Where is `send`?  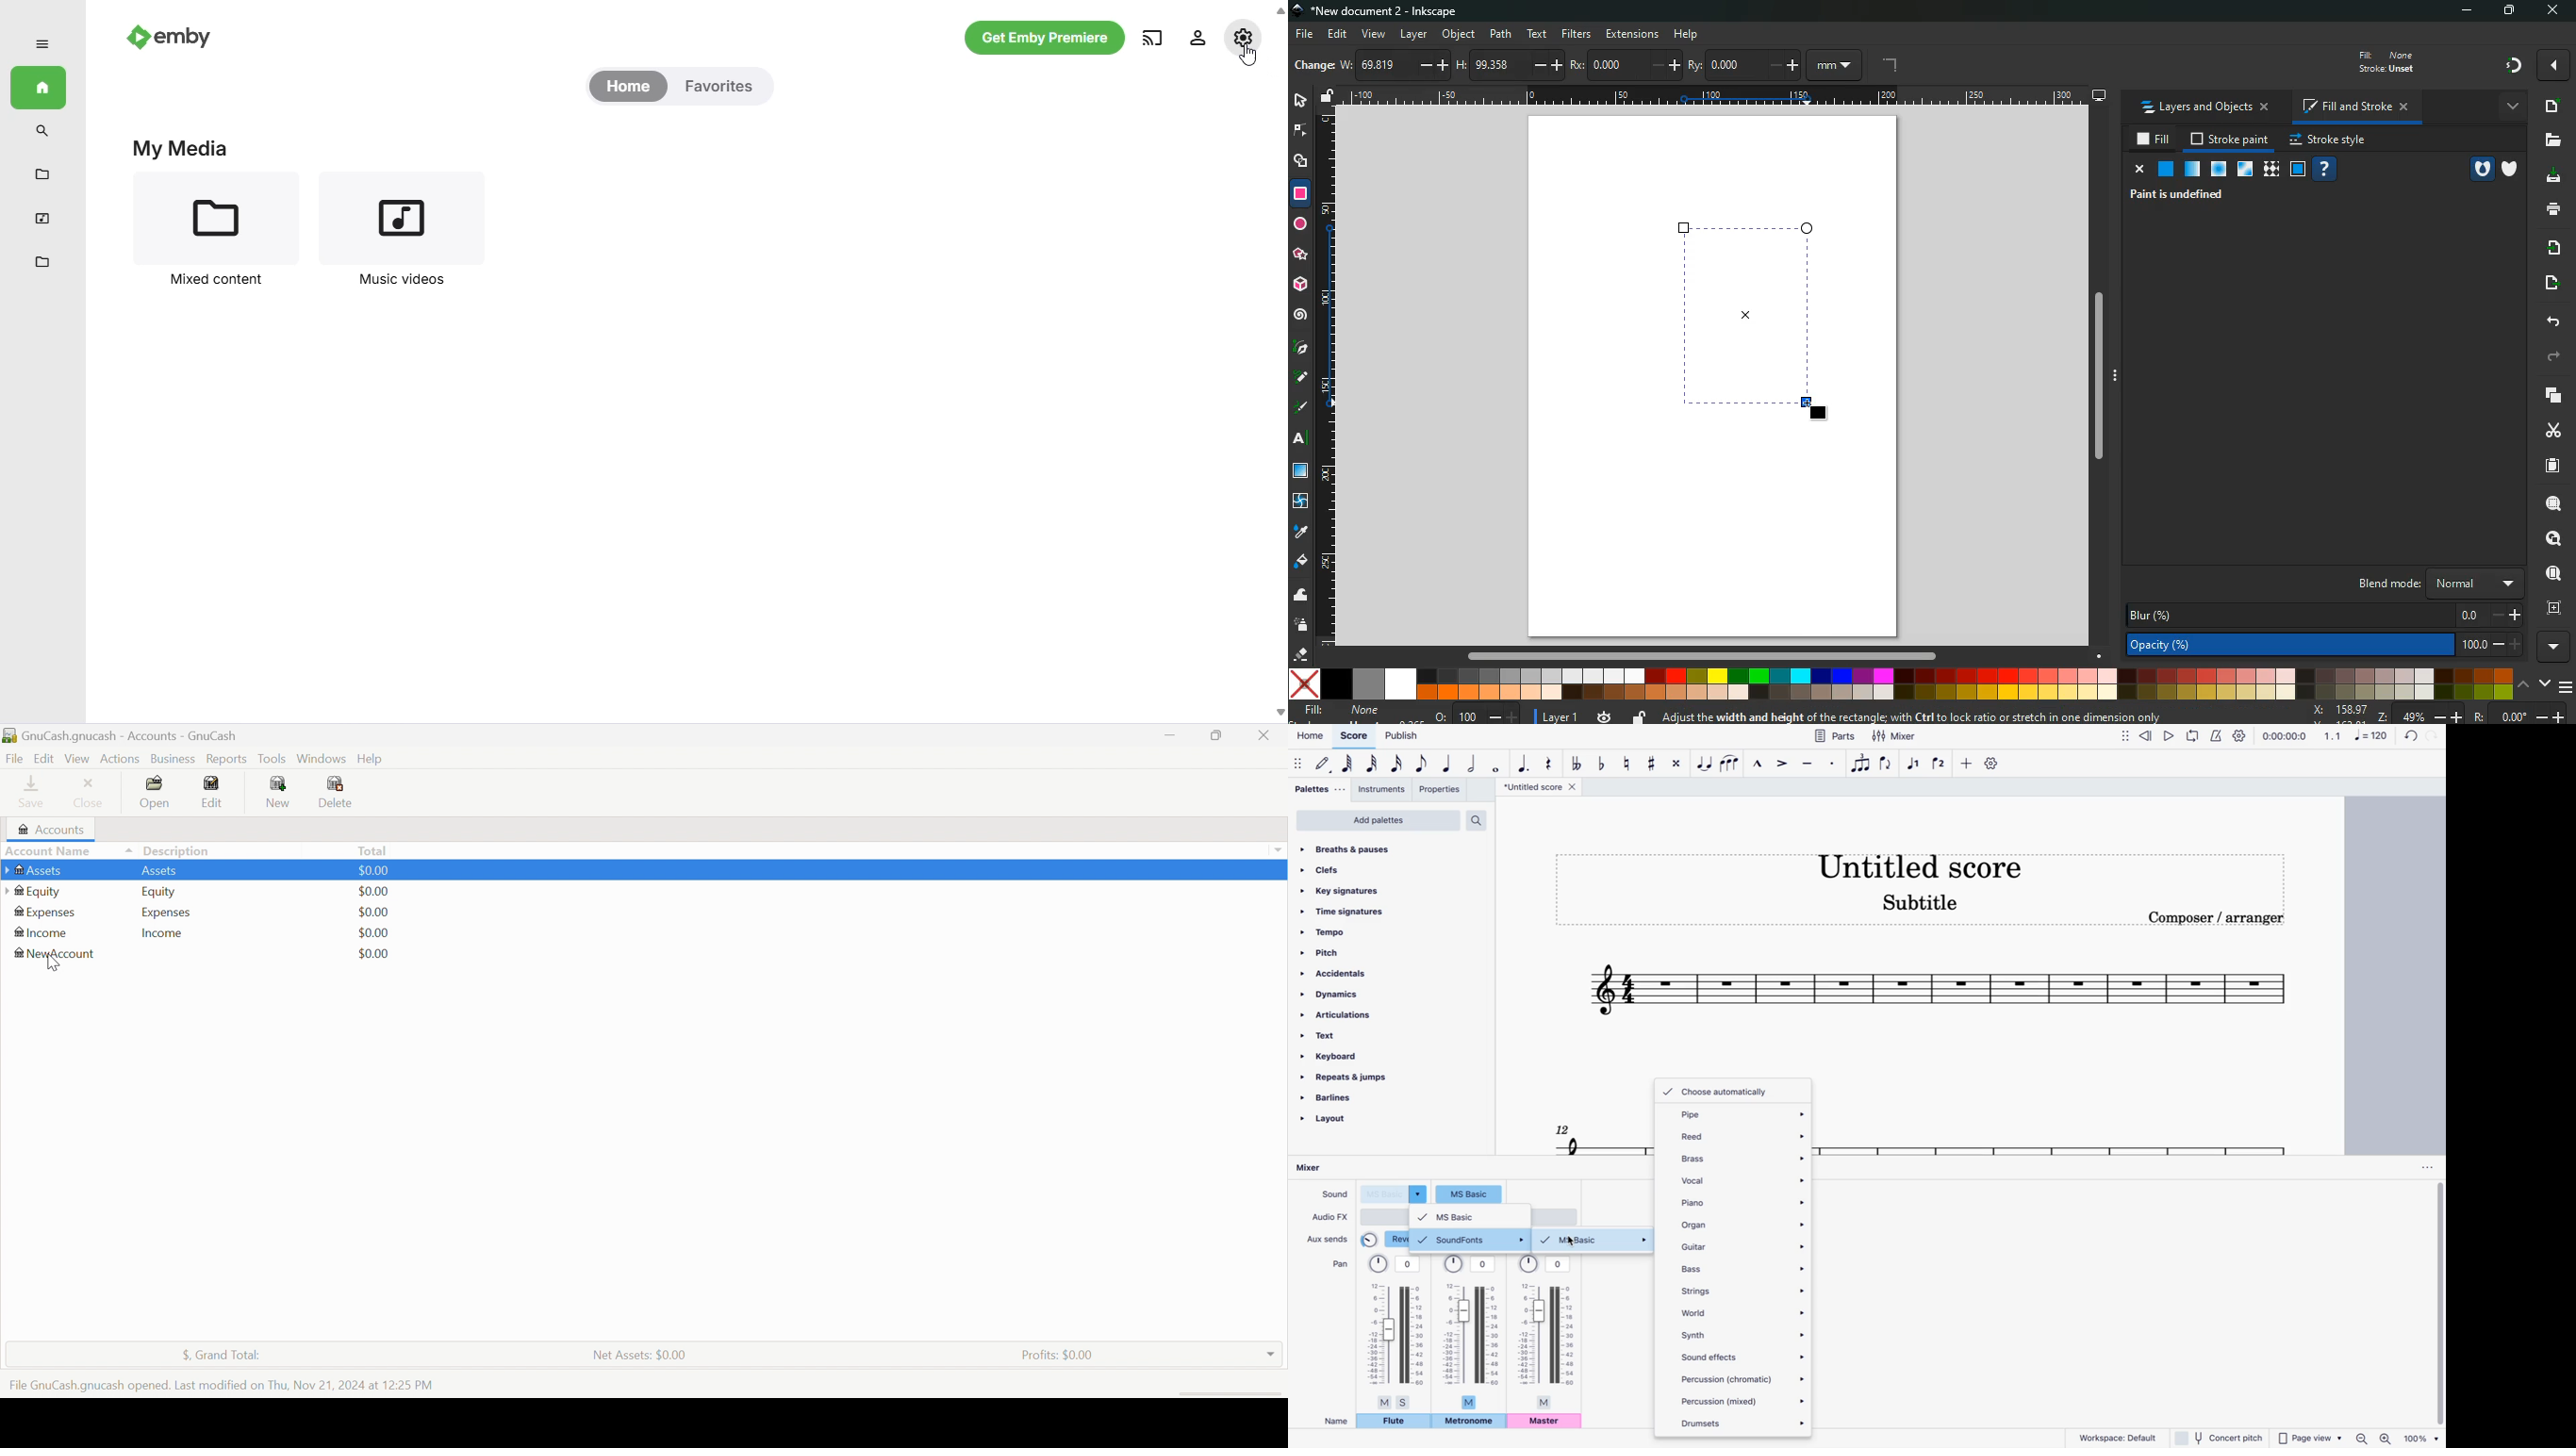
send is located at coordinates (2551, 285).